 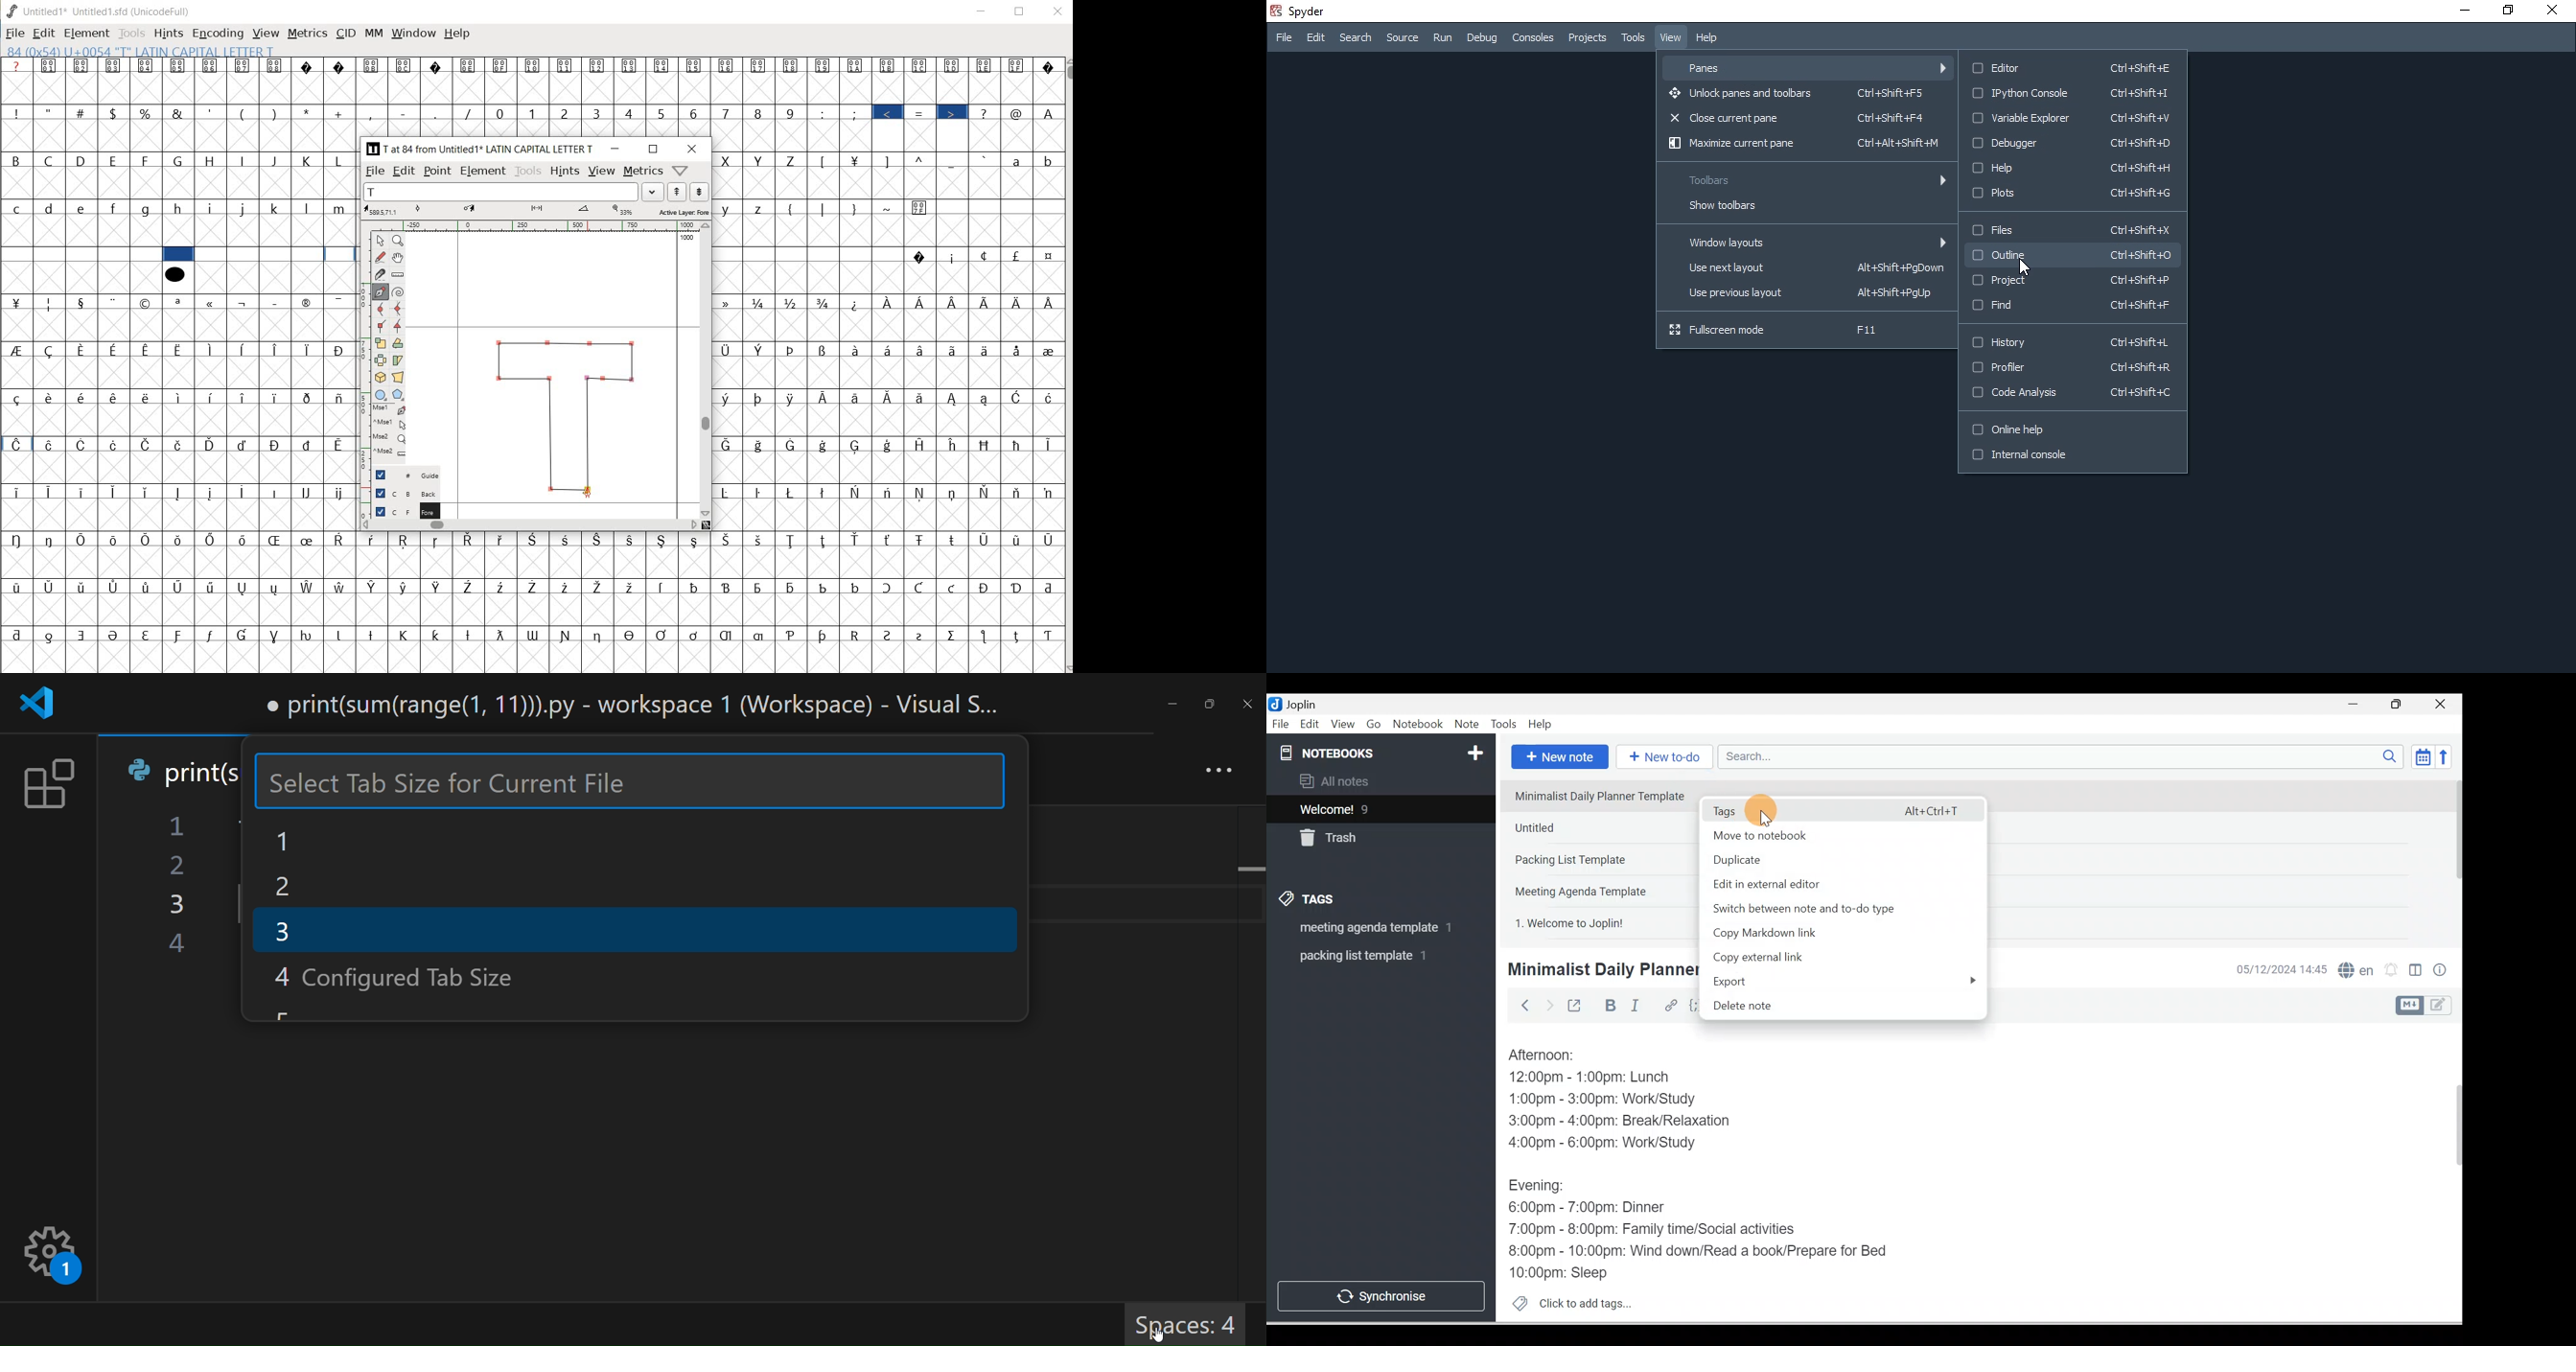 I want to click on Symbol, so click(x=859, y=398).